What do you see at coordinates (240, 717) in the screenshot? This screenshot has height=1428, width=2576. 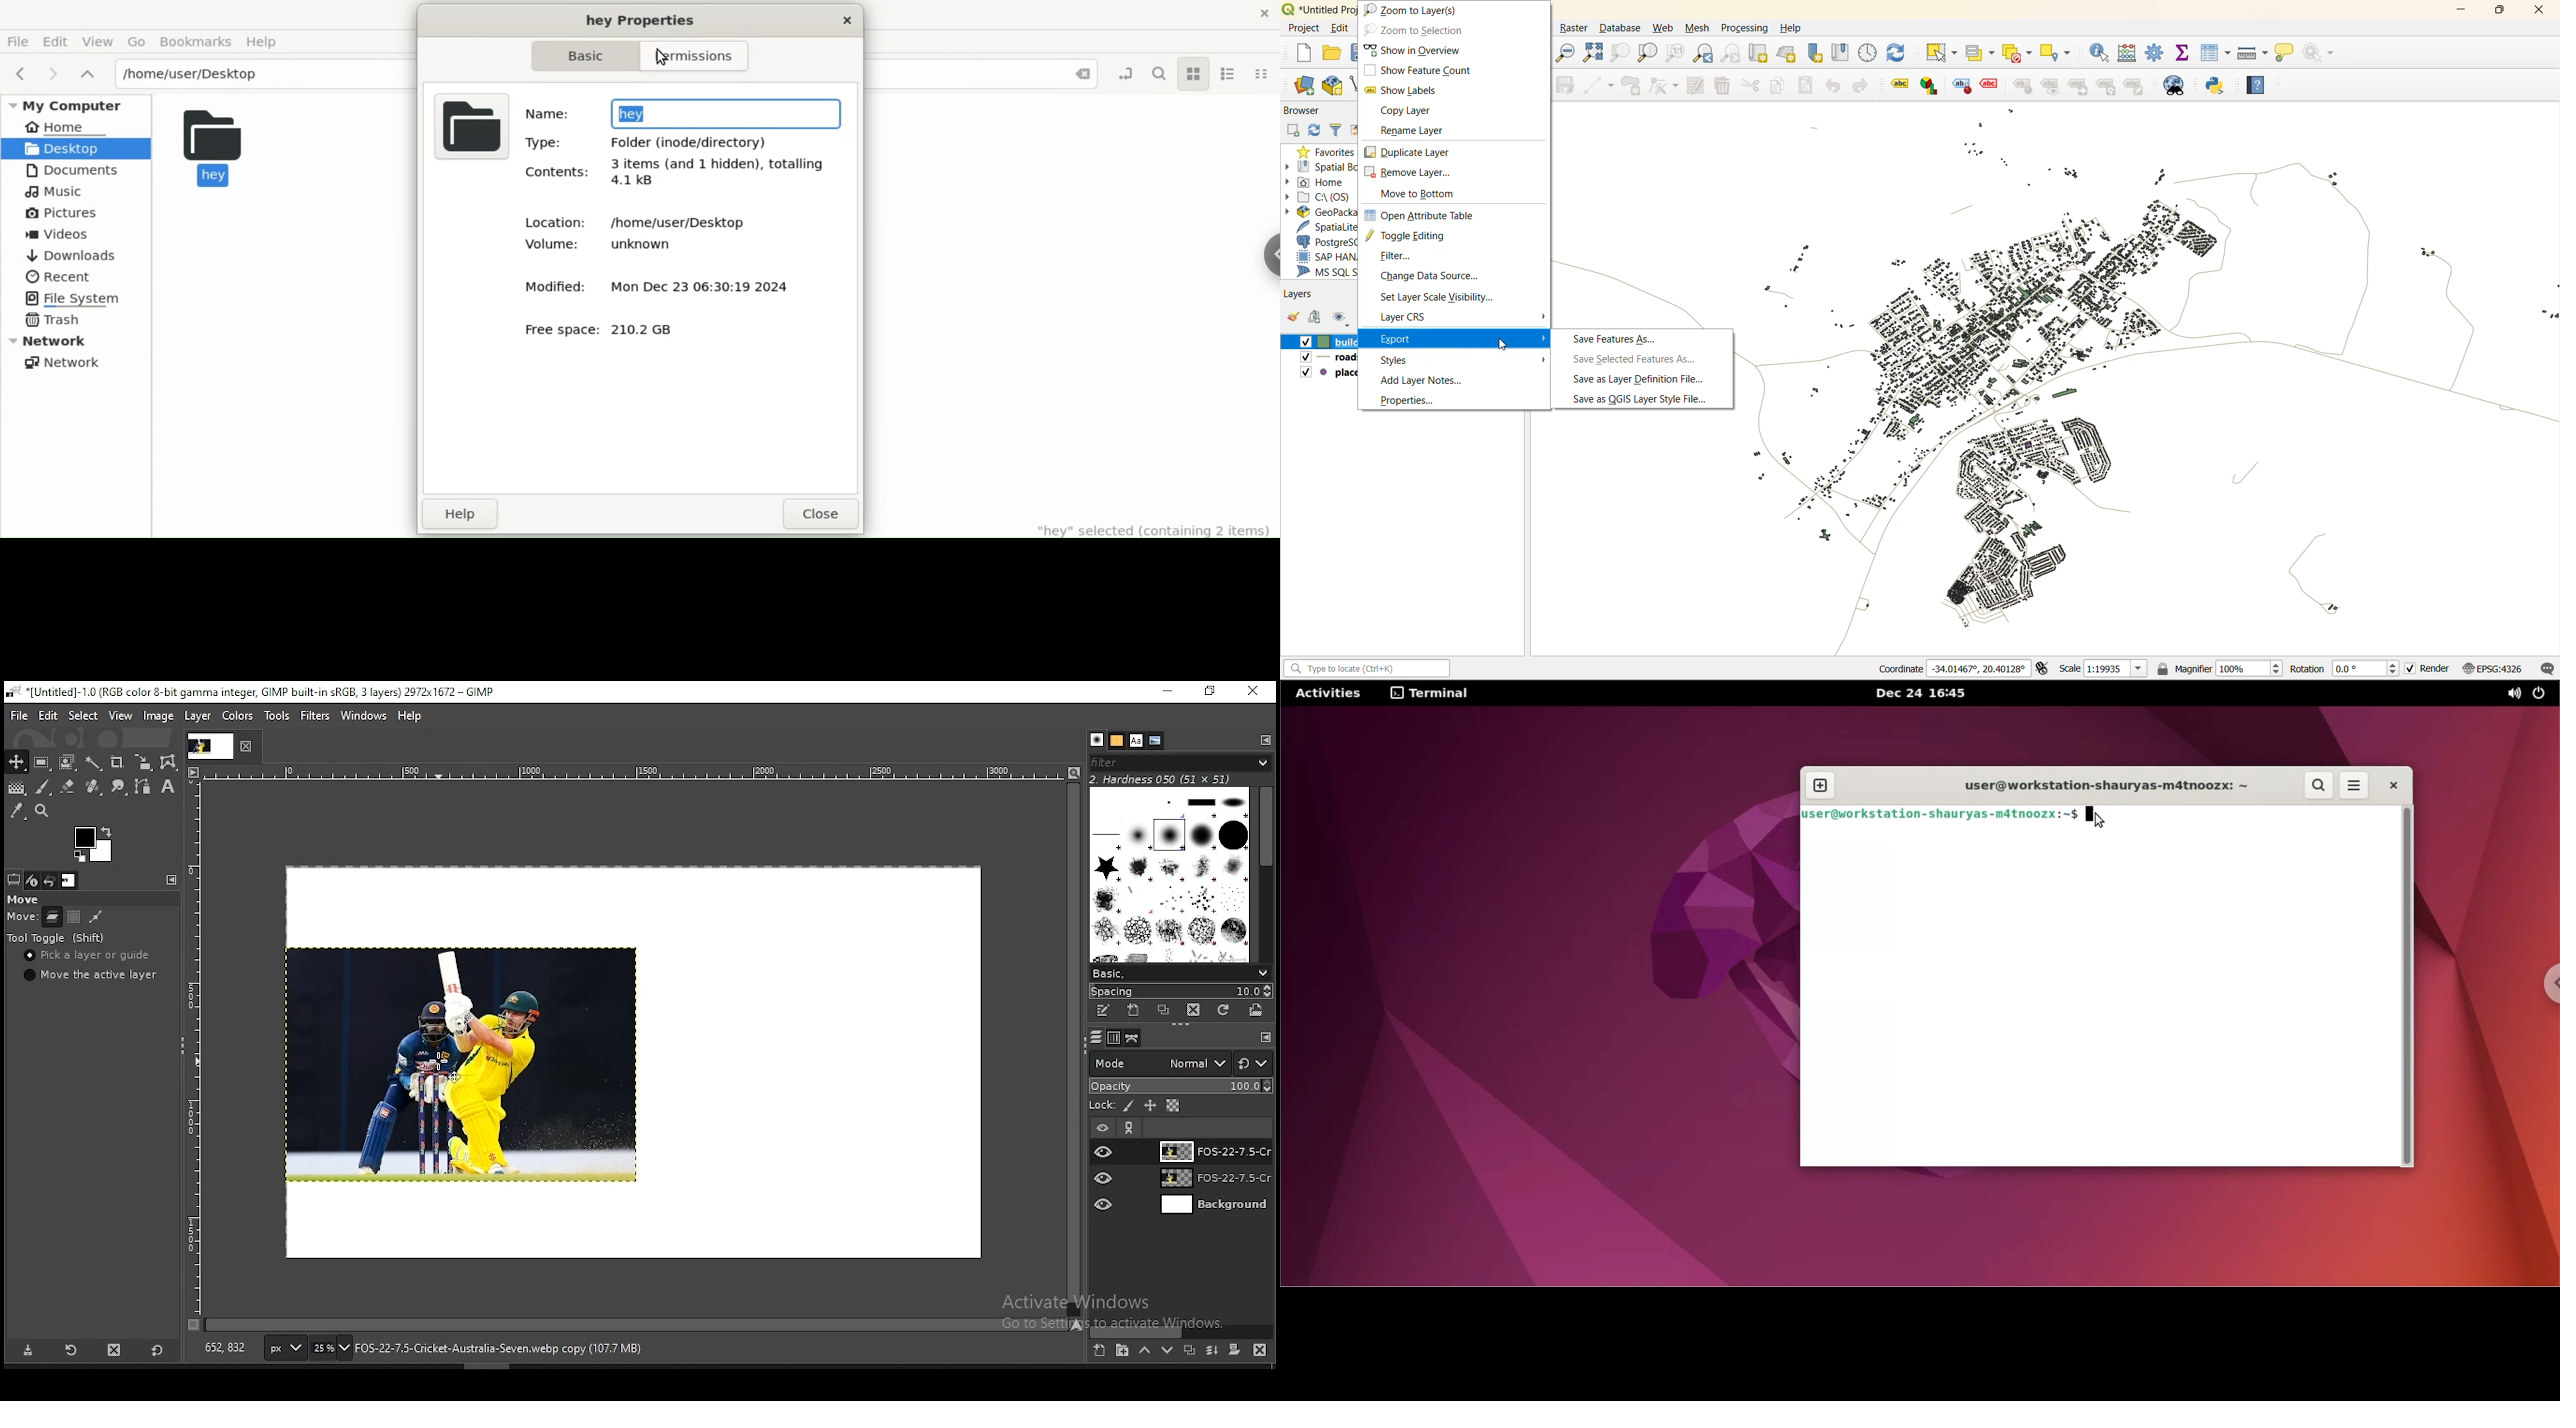 I see `colors` at bounding box center [240, 717].